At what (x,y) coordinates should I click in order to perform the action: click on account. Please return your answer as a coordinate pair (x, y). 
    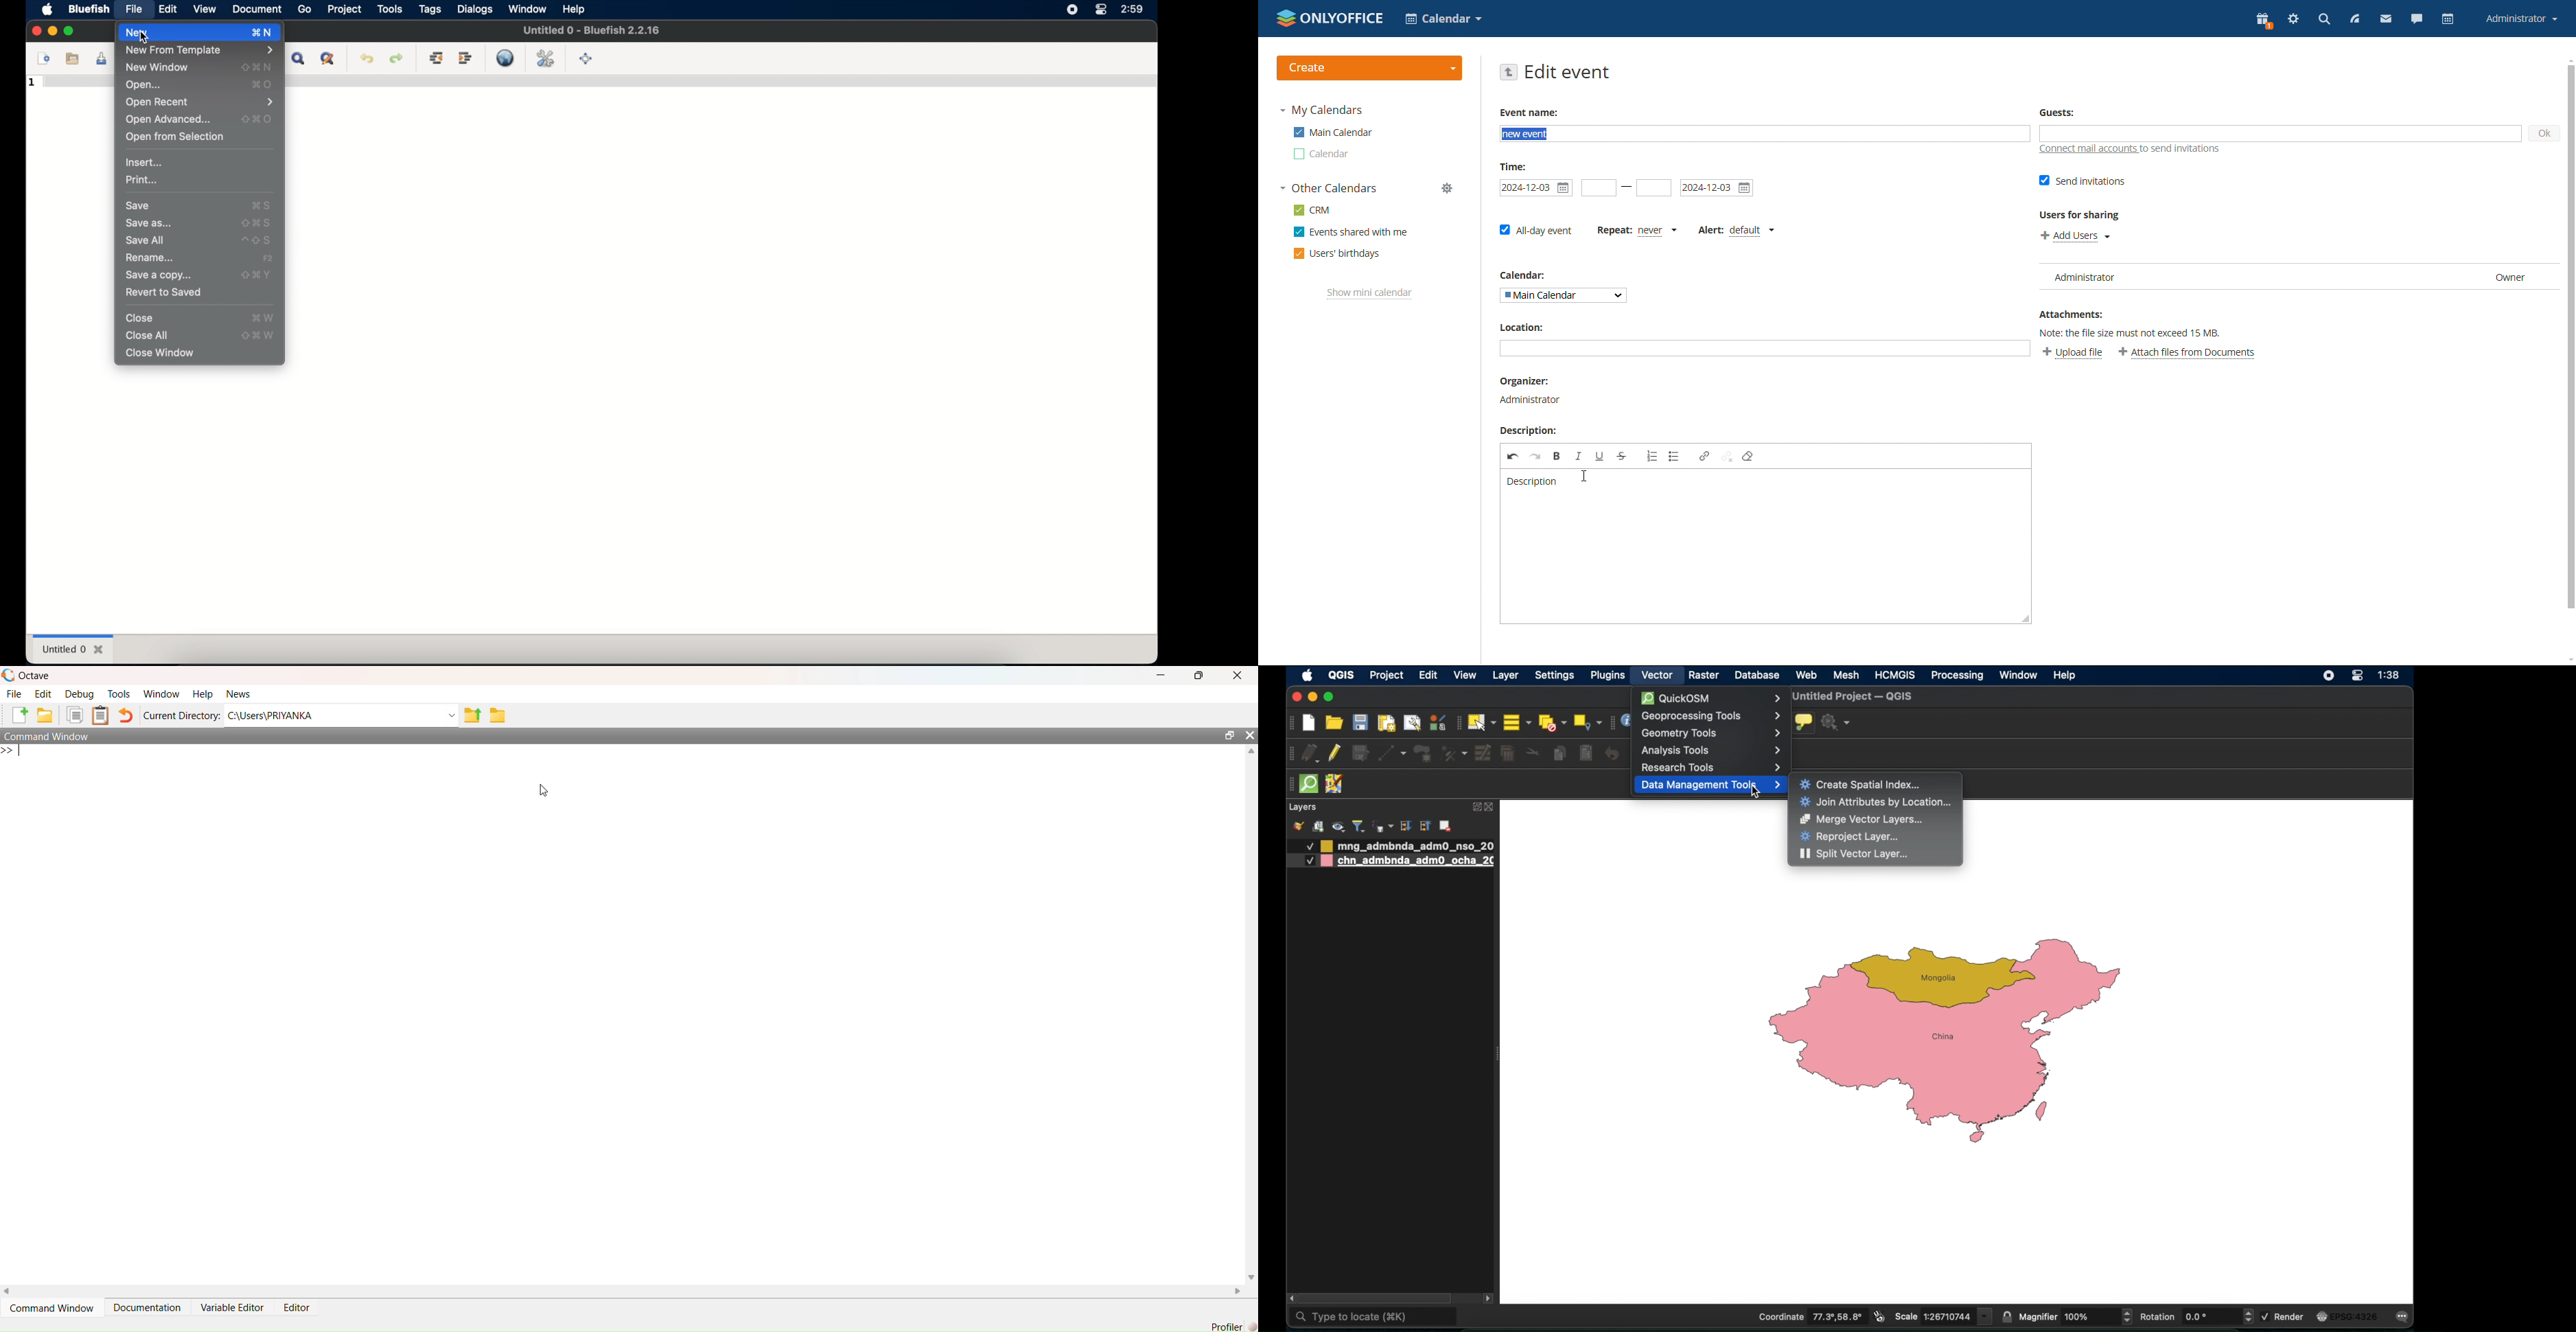
    Looking at the image, I should click on (2522, 19).